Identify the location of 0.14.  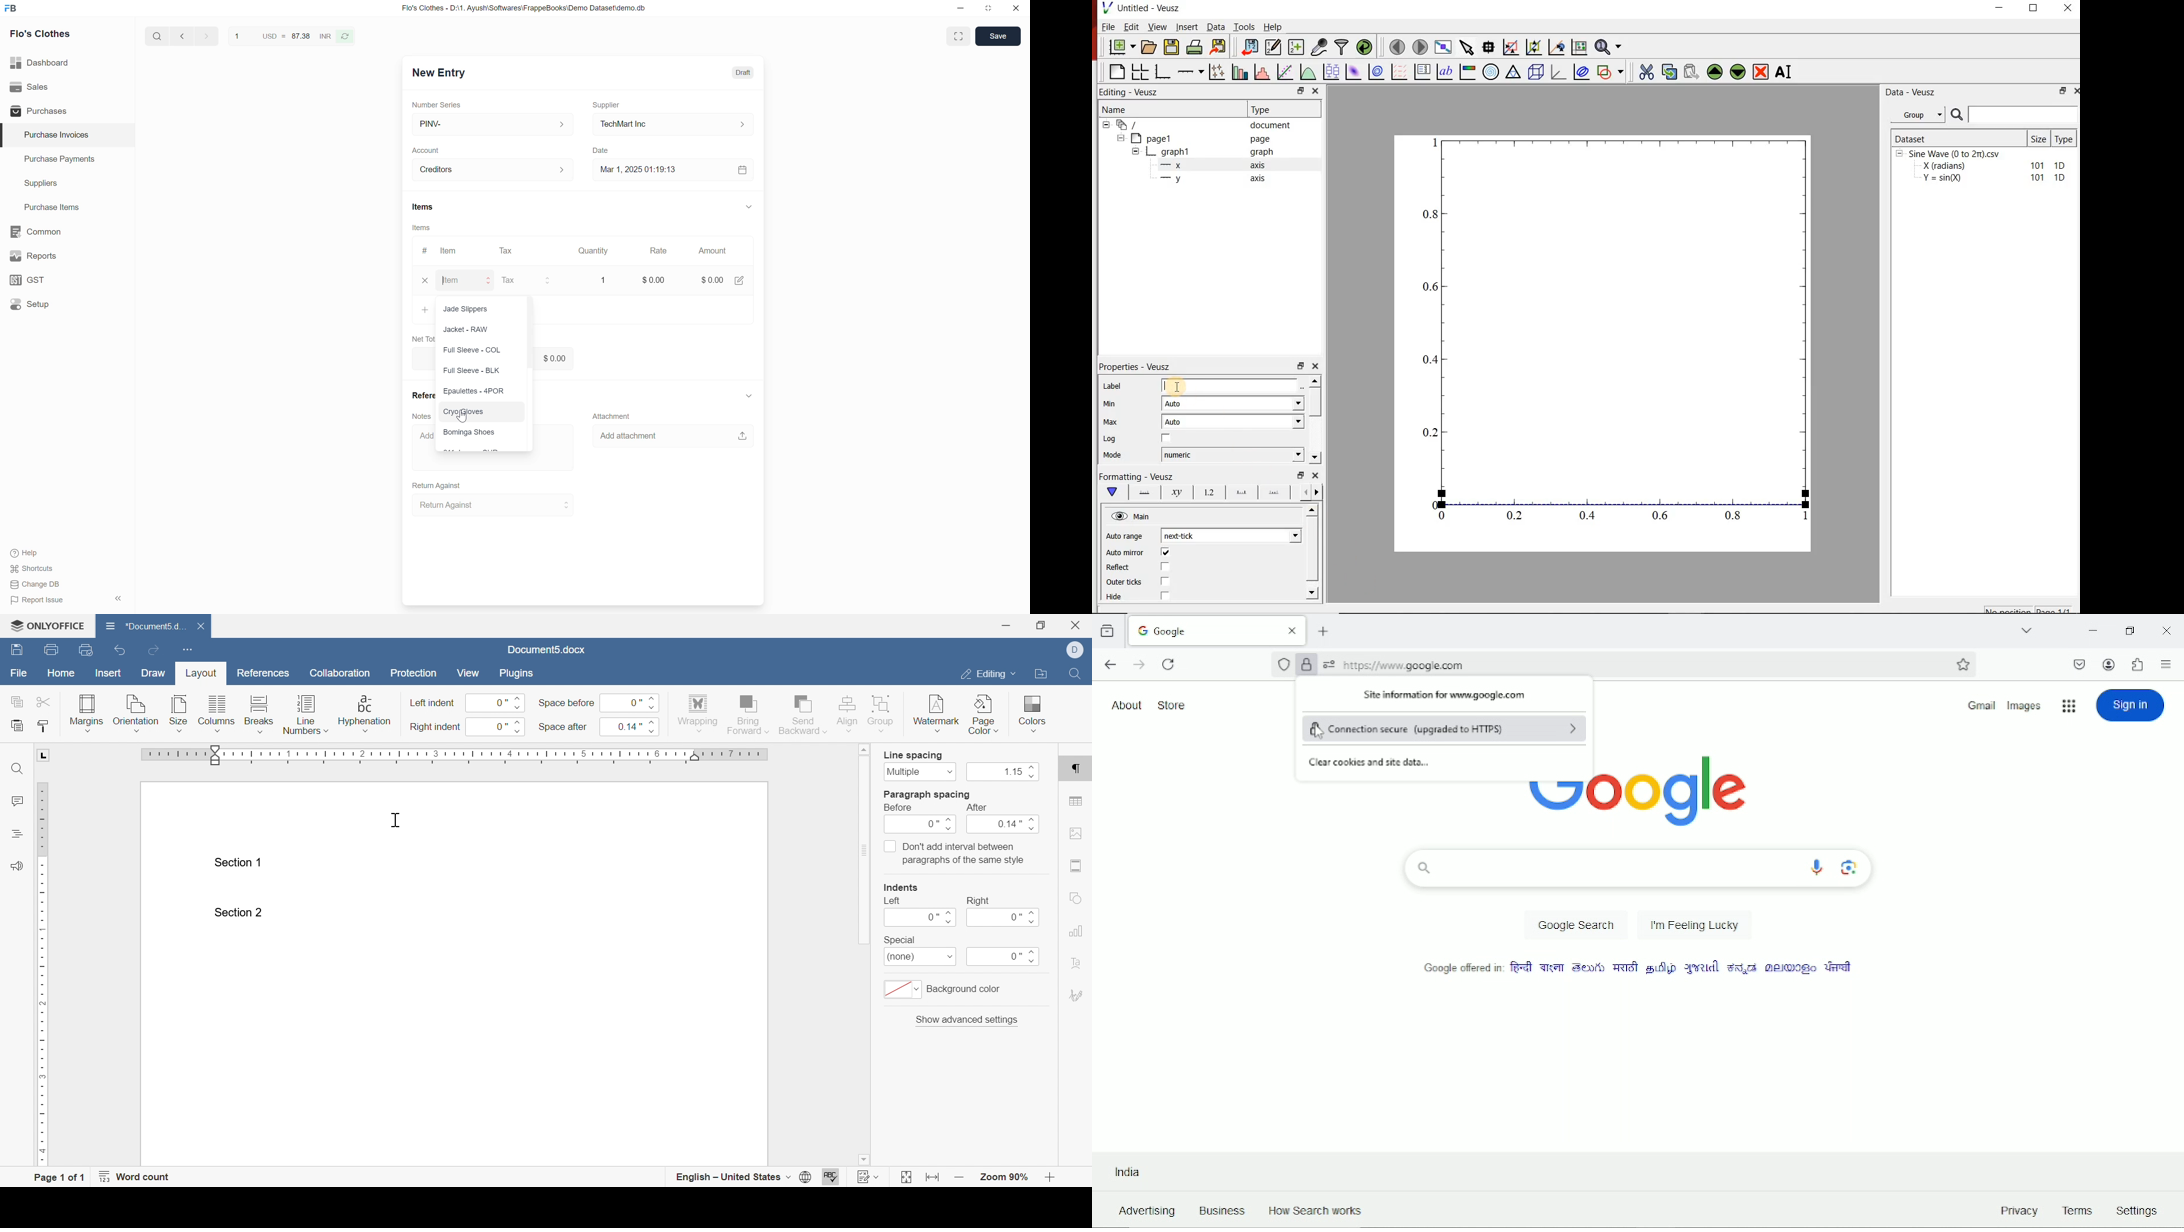
(1006, 826).